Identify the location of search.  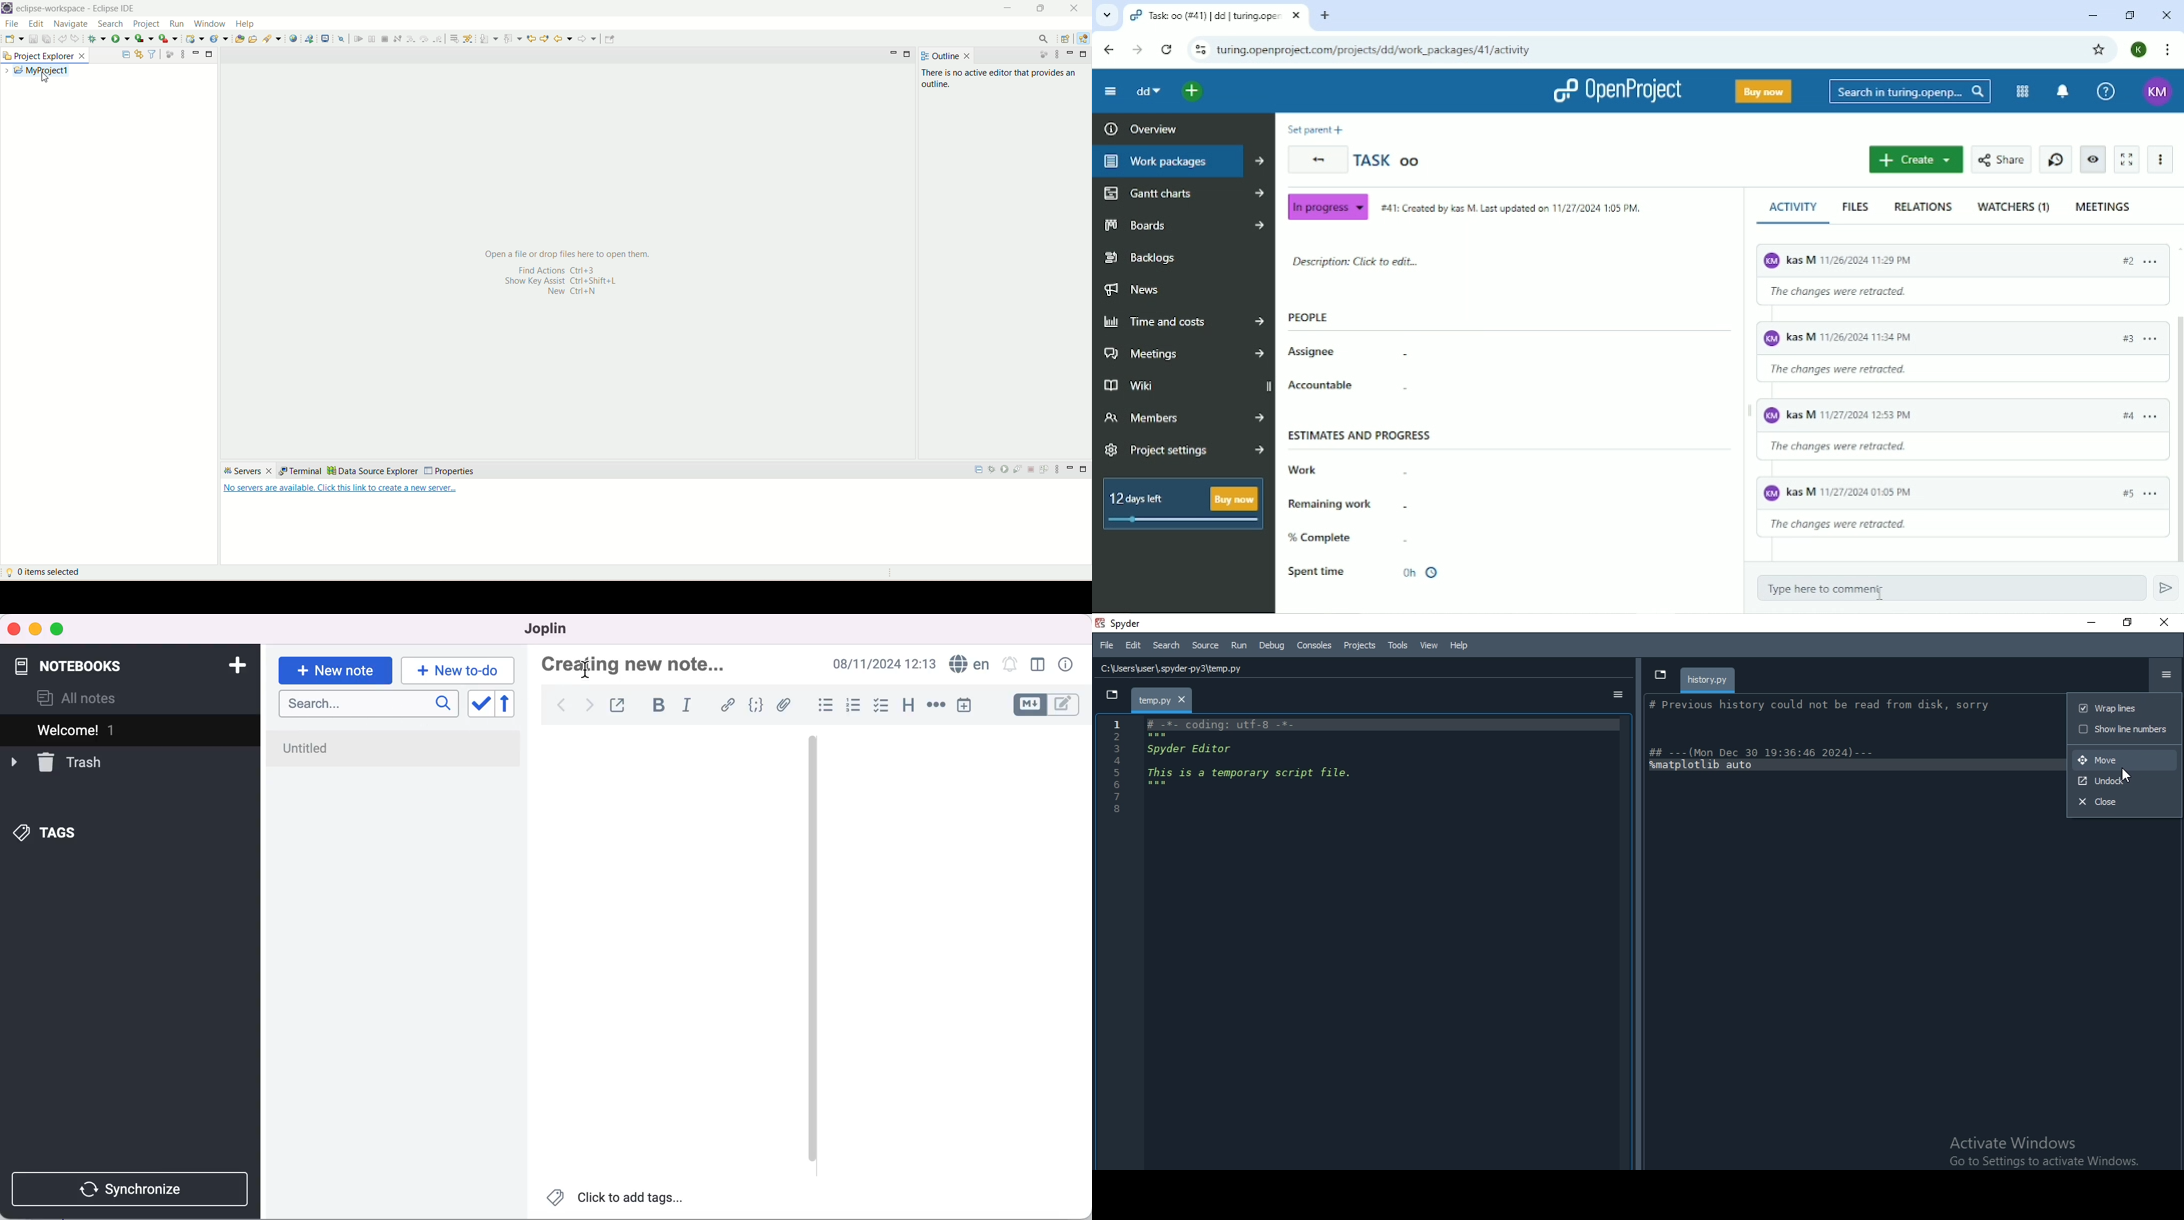
(274, 39).